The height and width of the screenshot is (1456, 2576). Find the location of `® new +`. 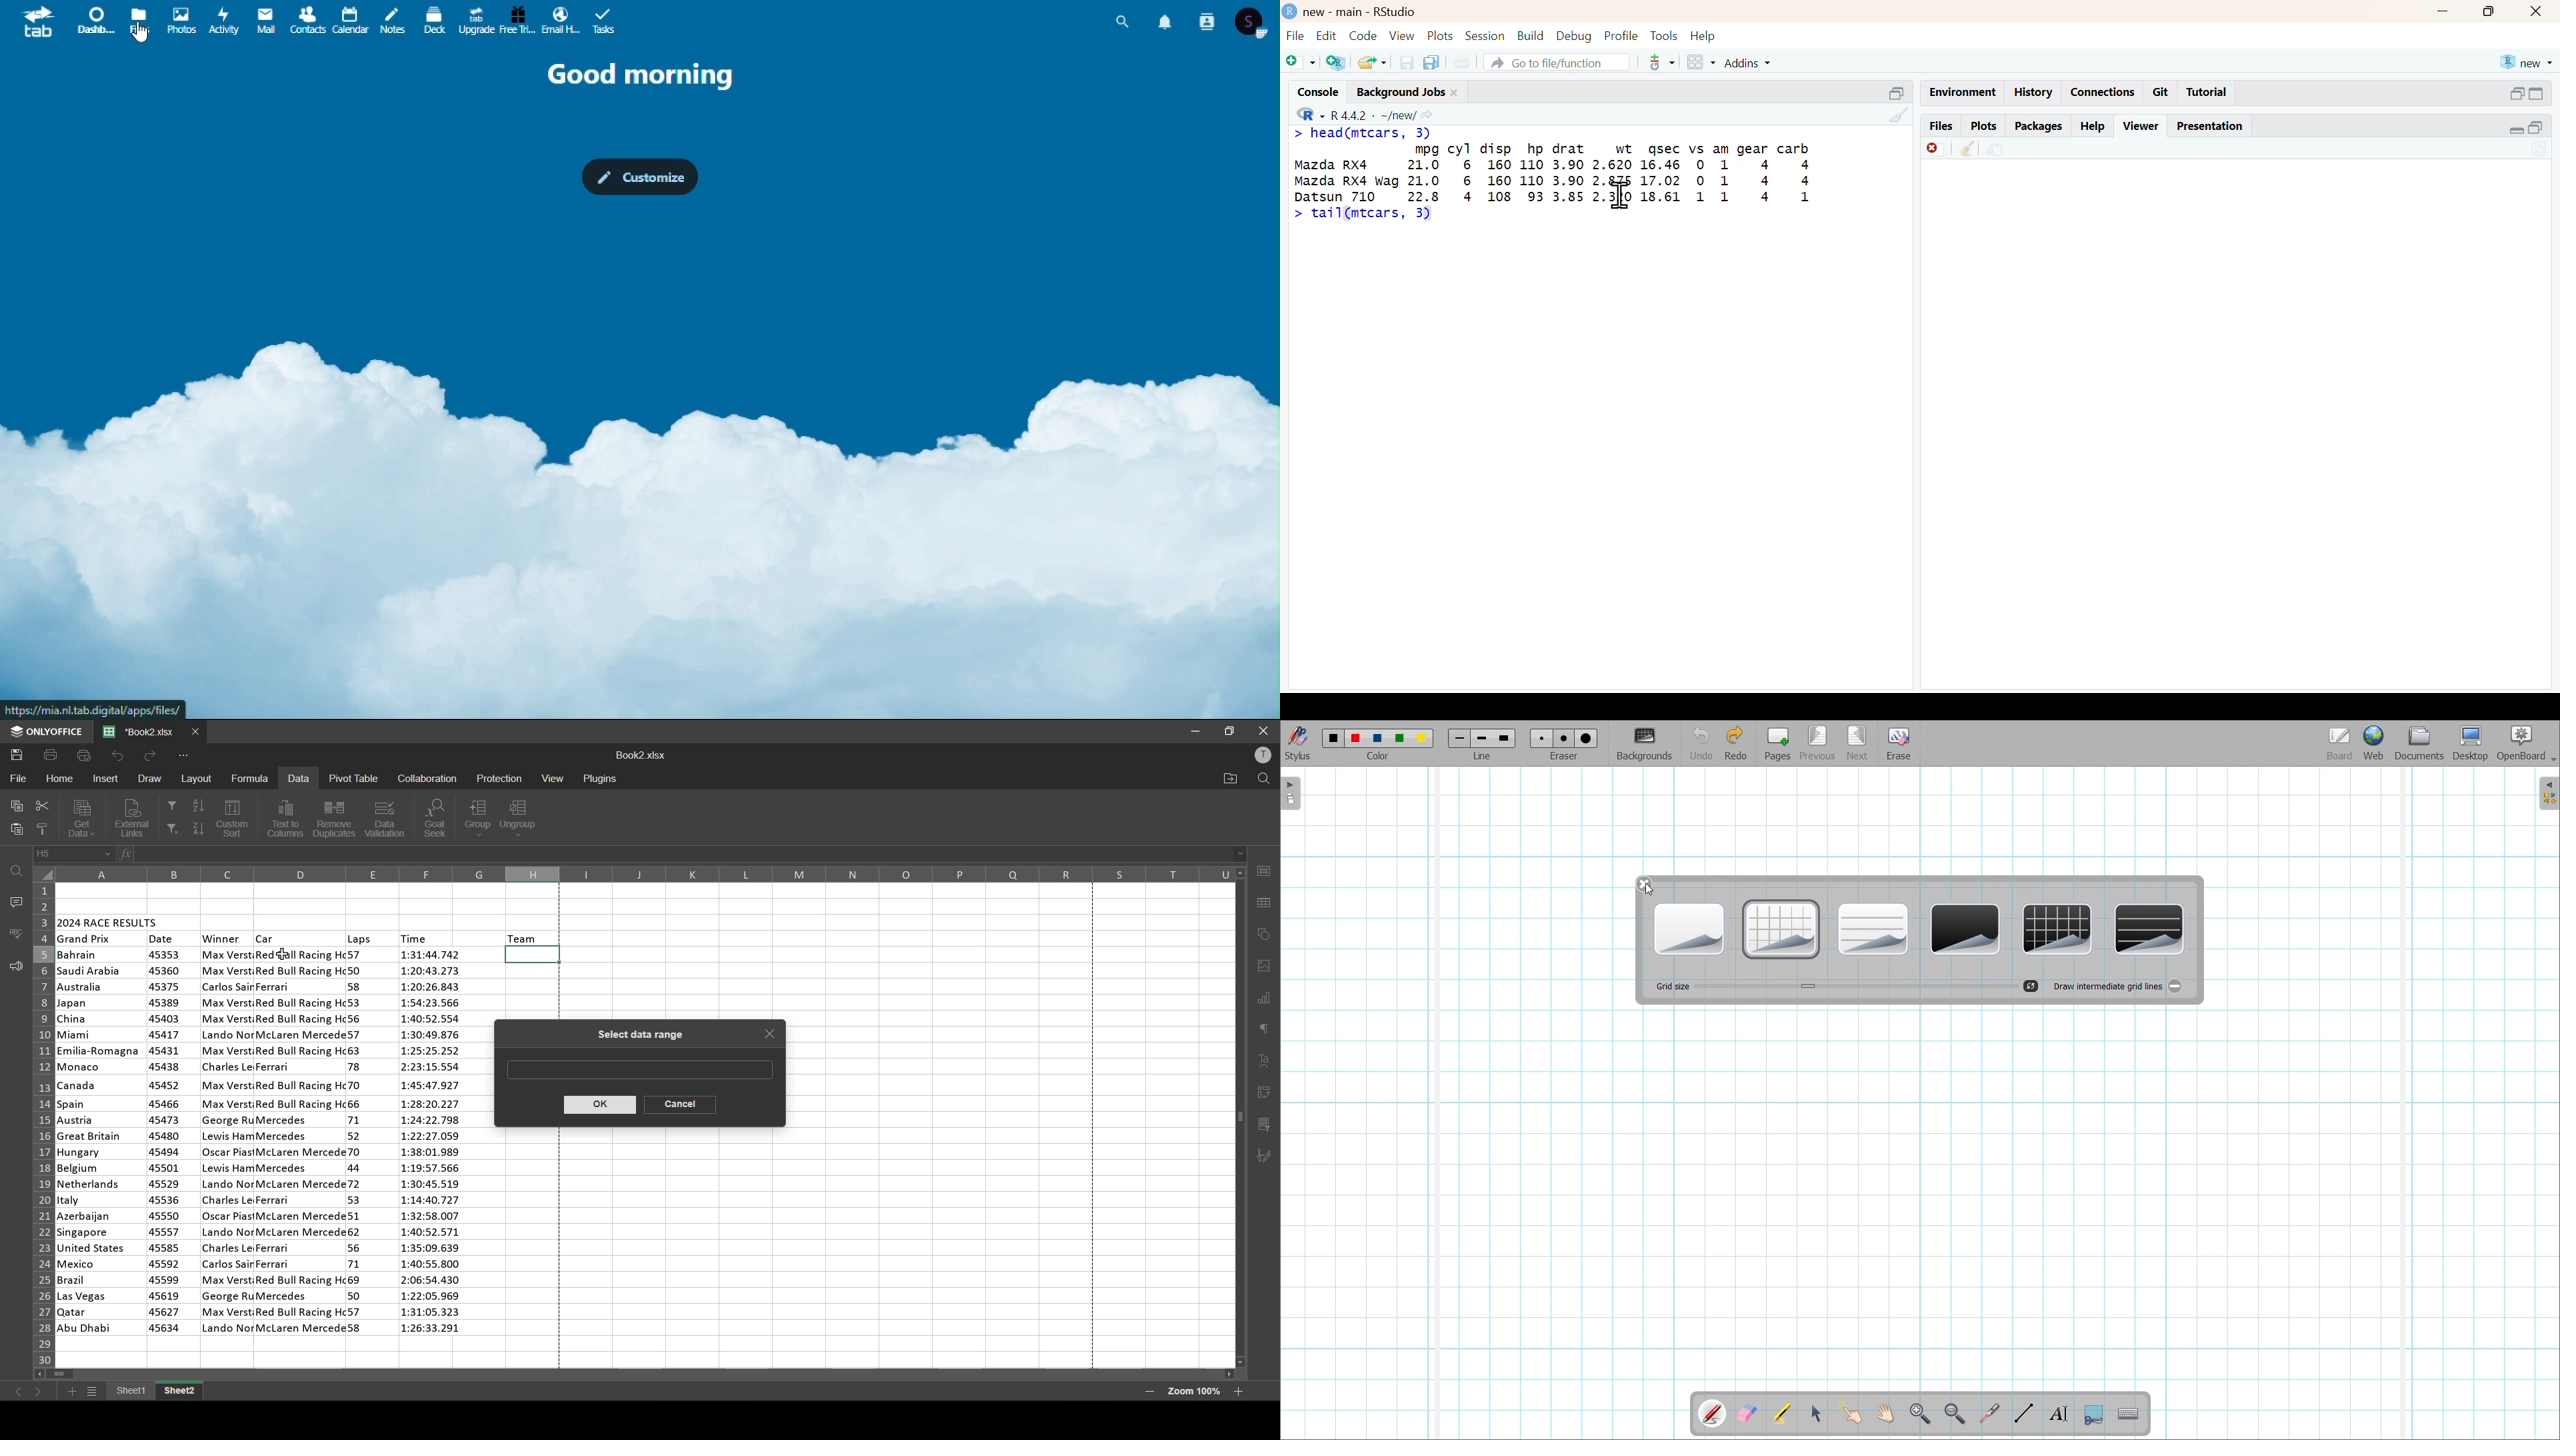

® new + is located at coordinates (2529, 61).